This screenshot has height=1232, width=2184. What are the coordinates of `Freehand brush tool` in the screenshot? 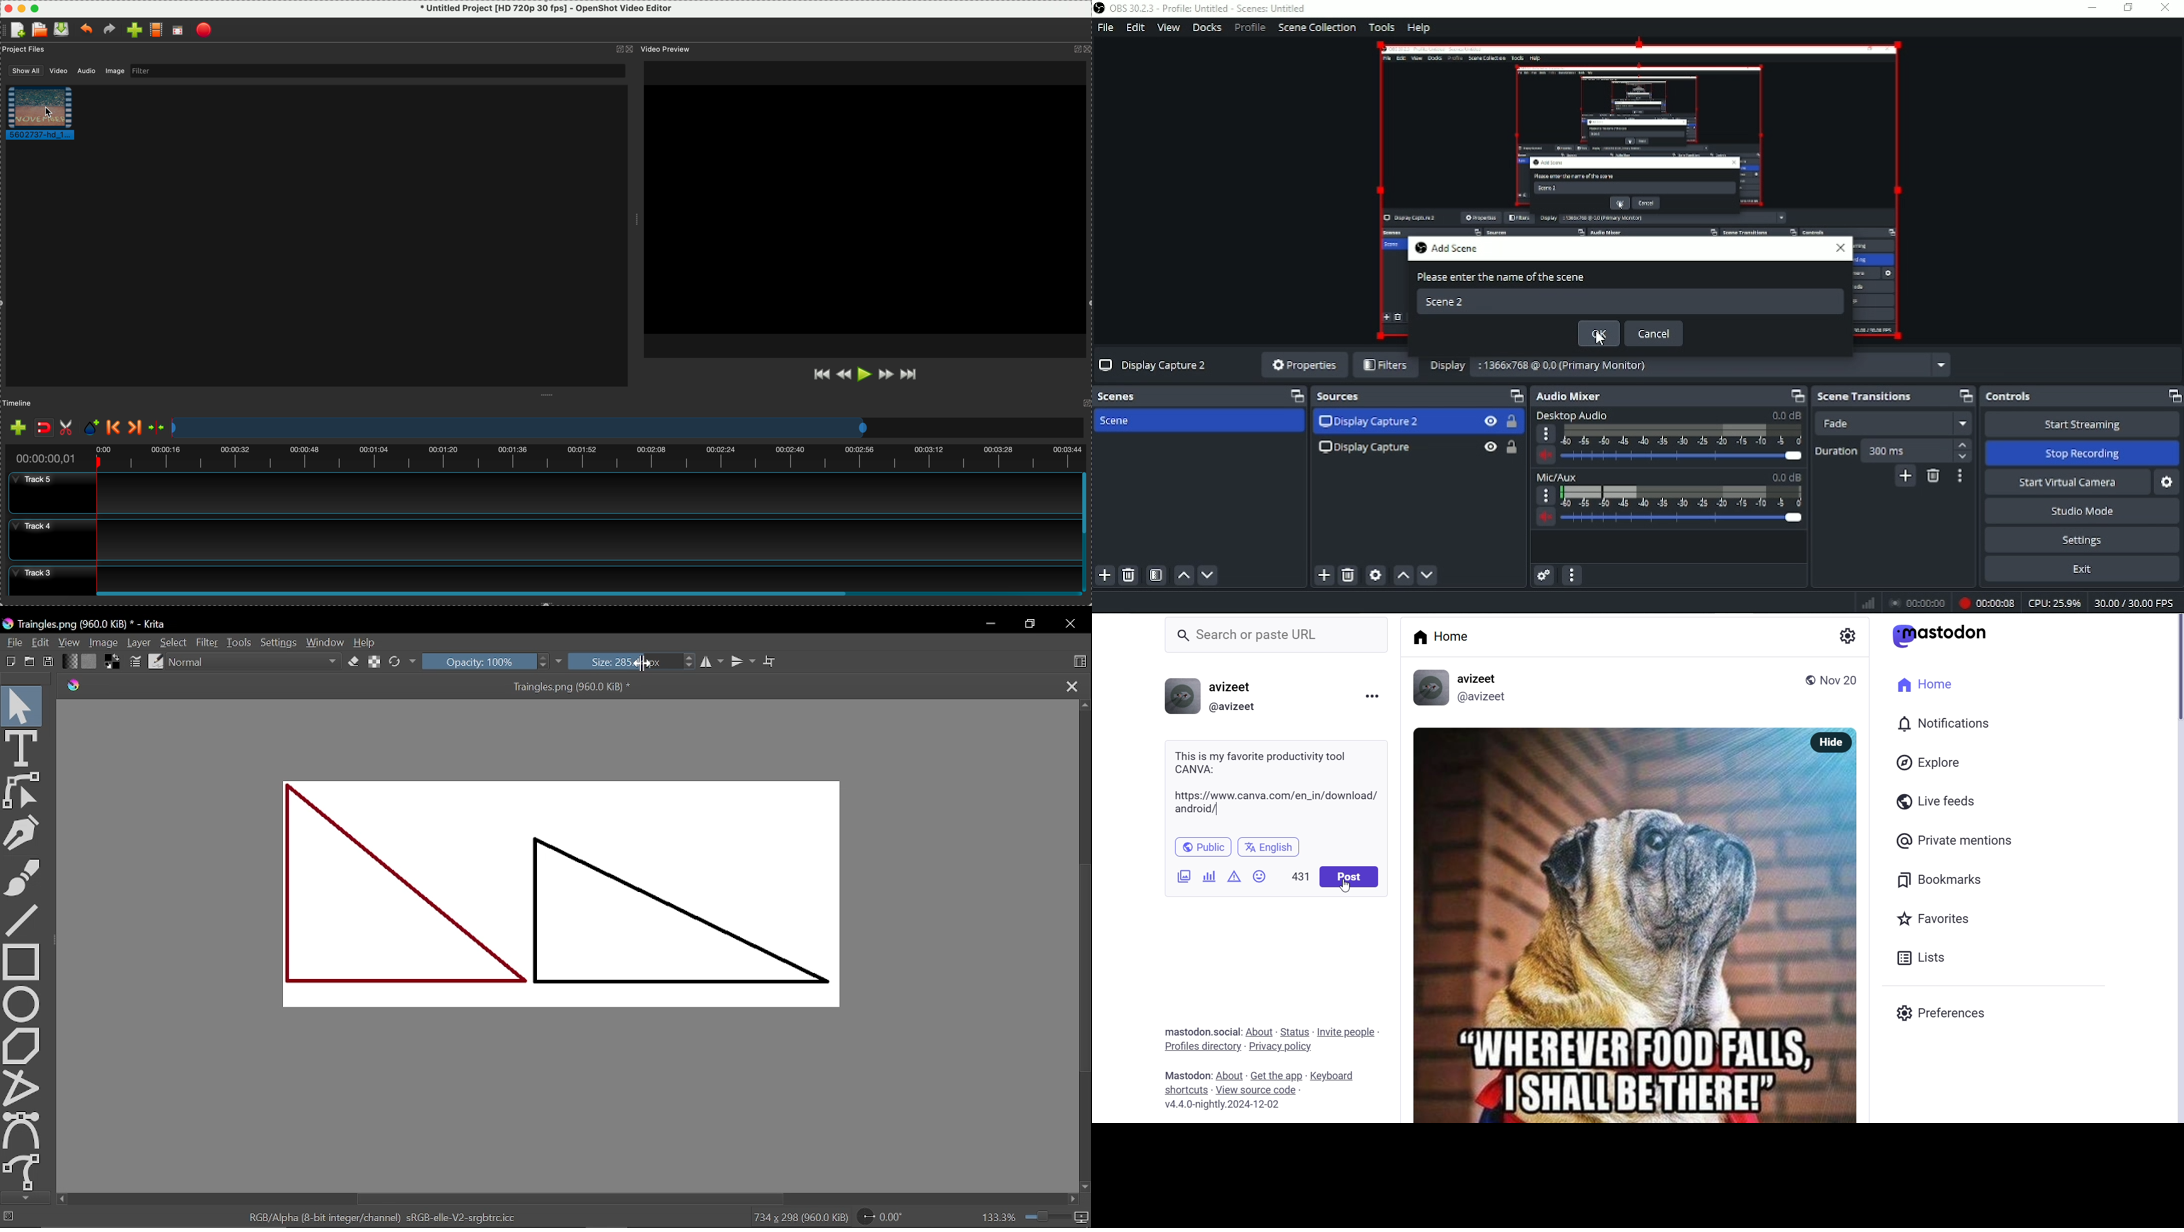 It's located at (30, 879).